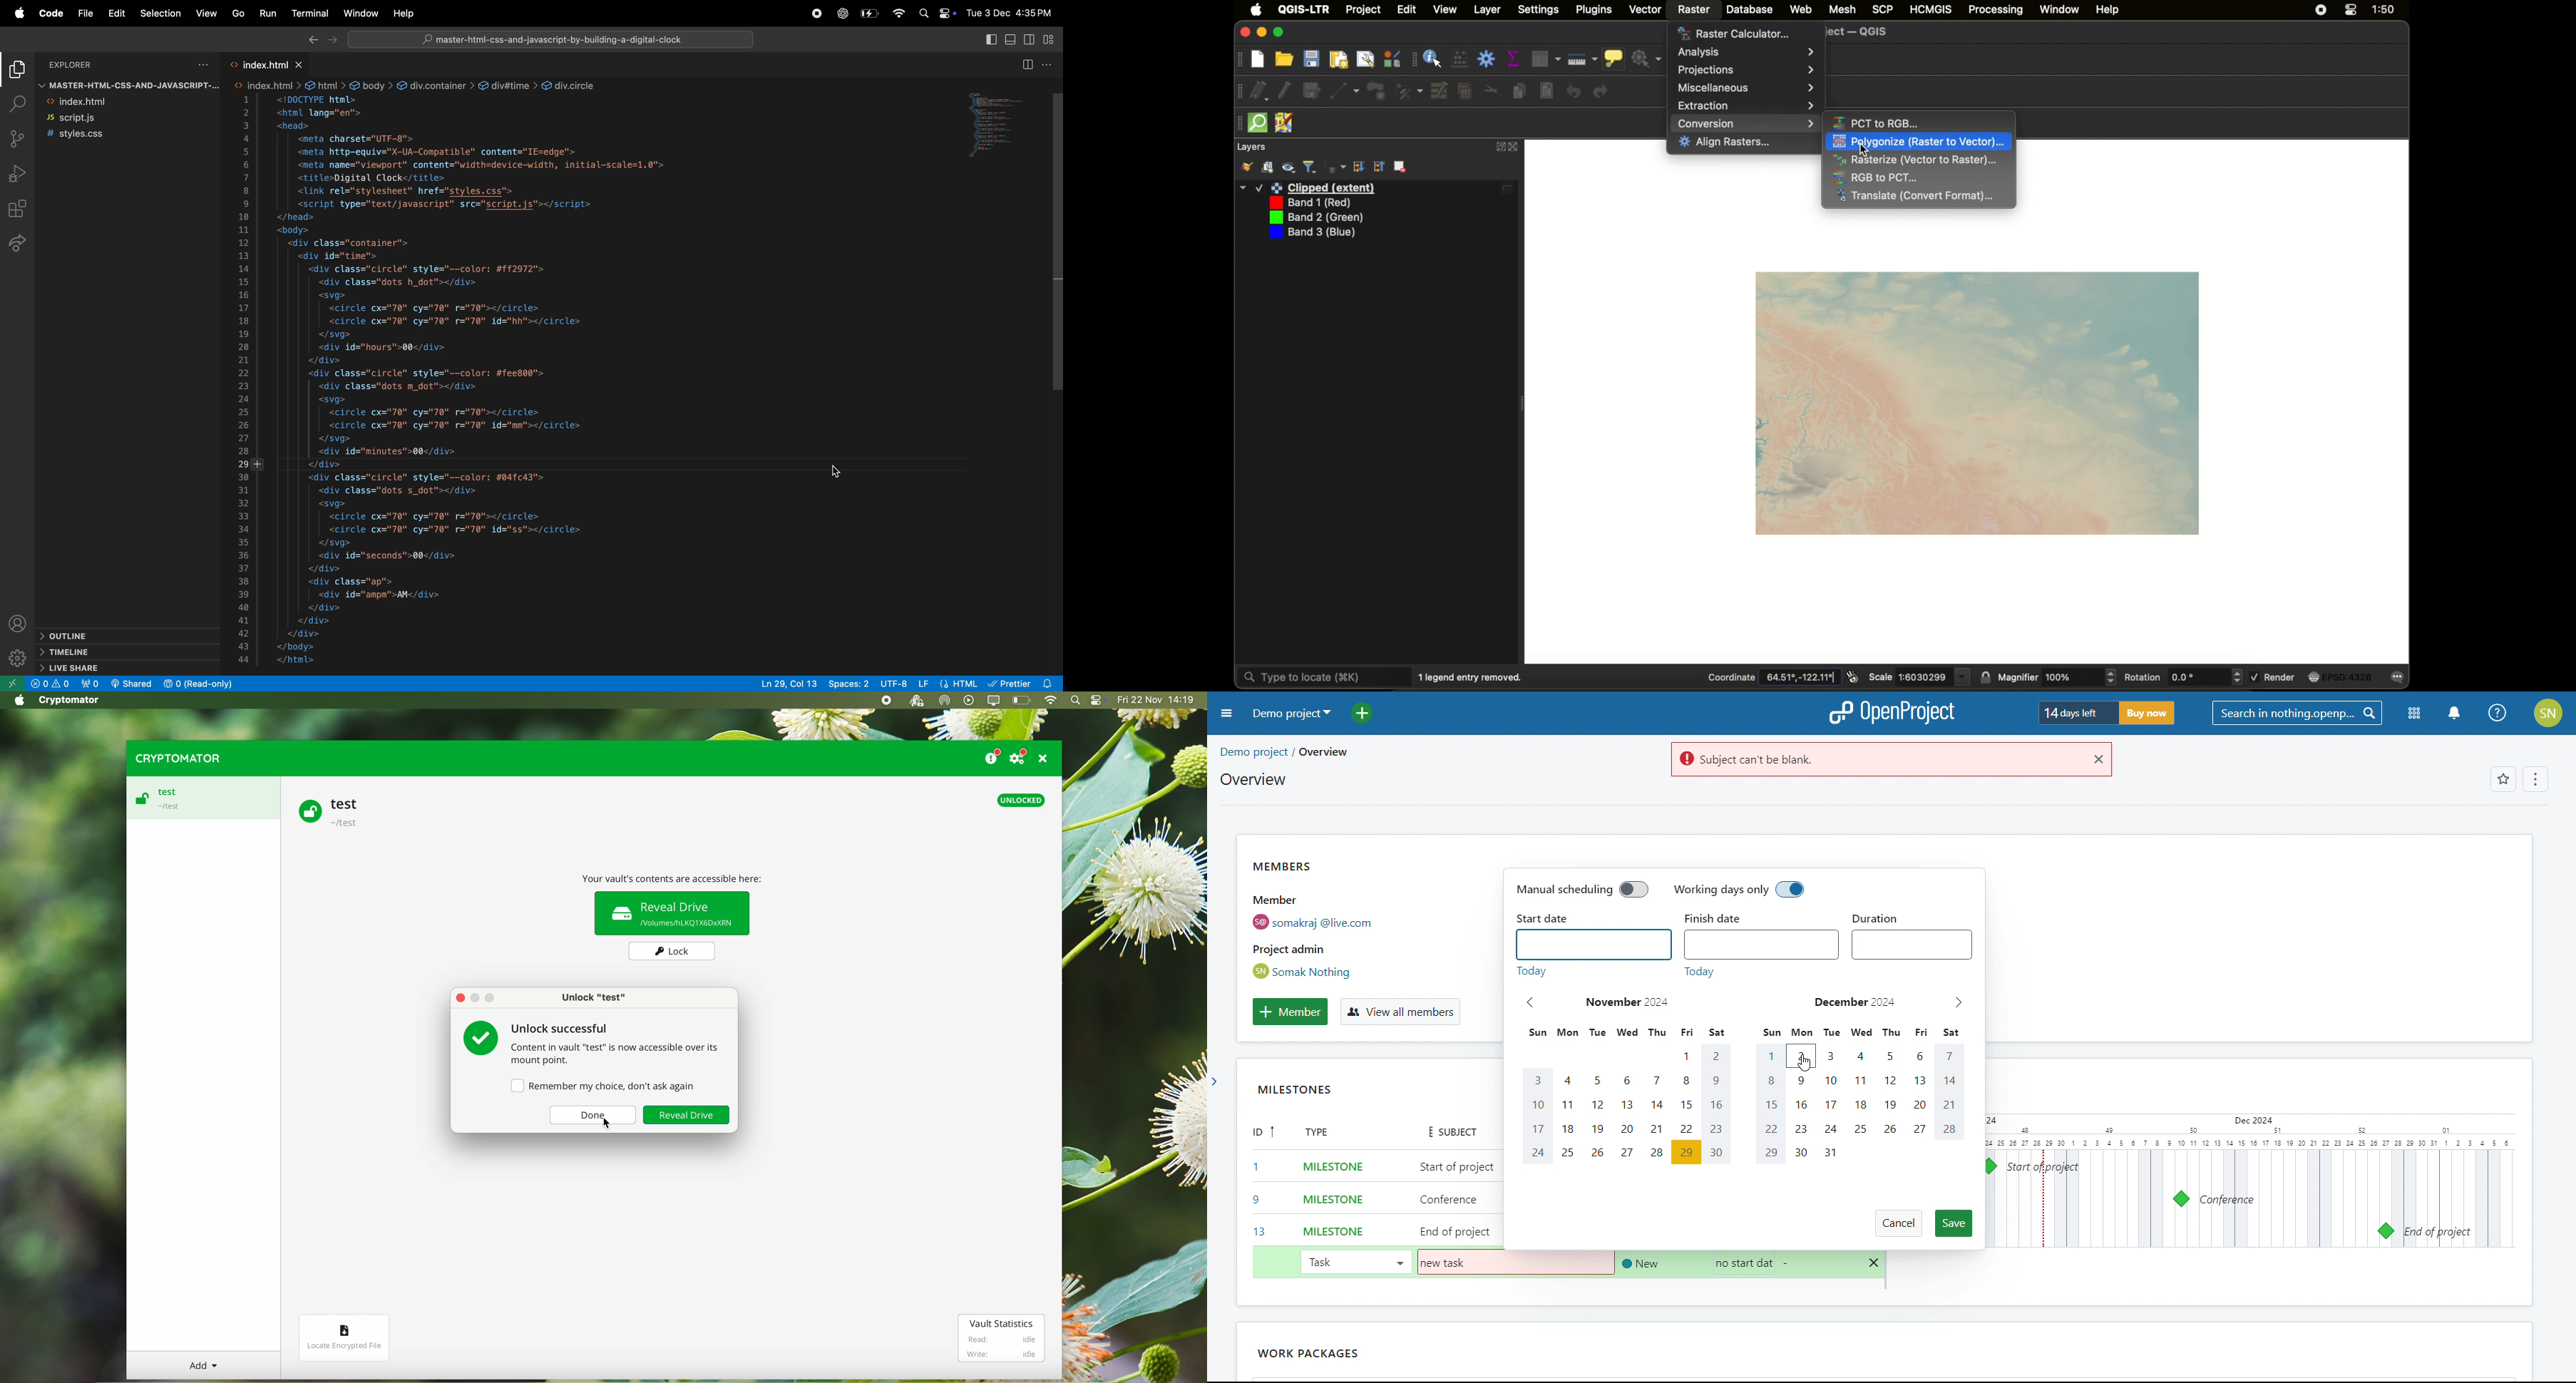 The height and width of the screenshot is (1400, 2576). I want to click on warning, so click(1874, 760).